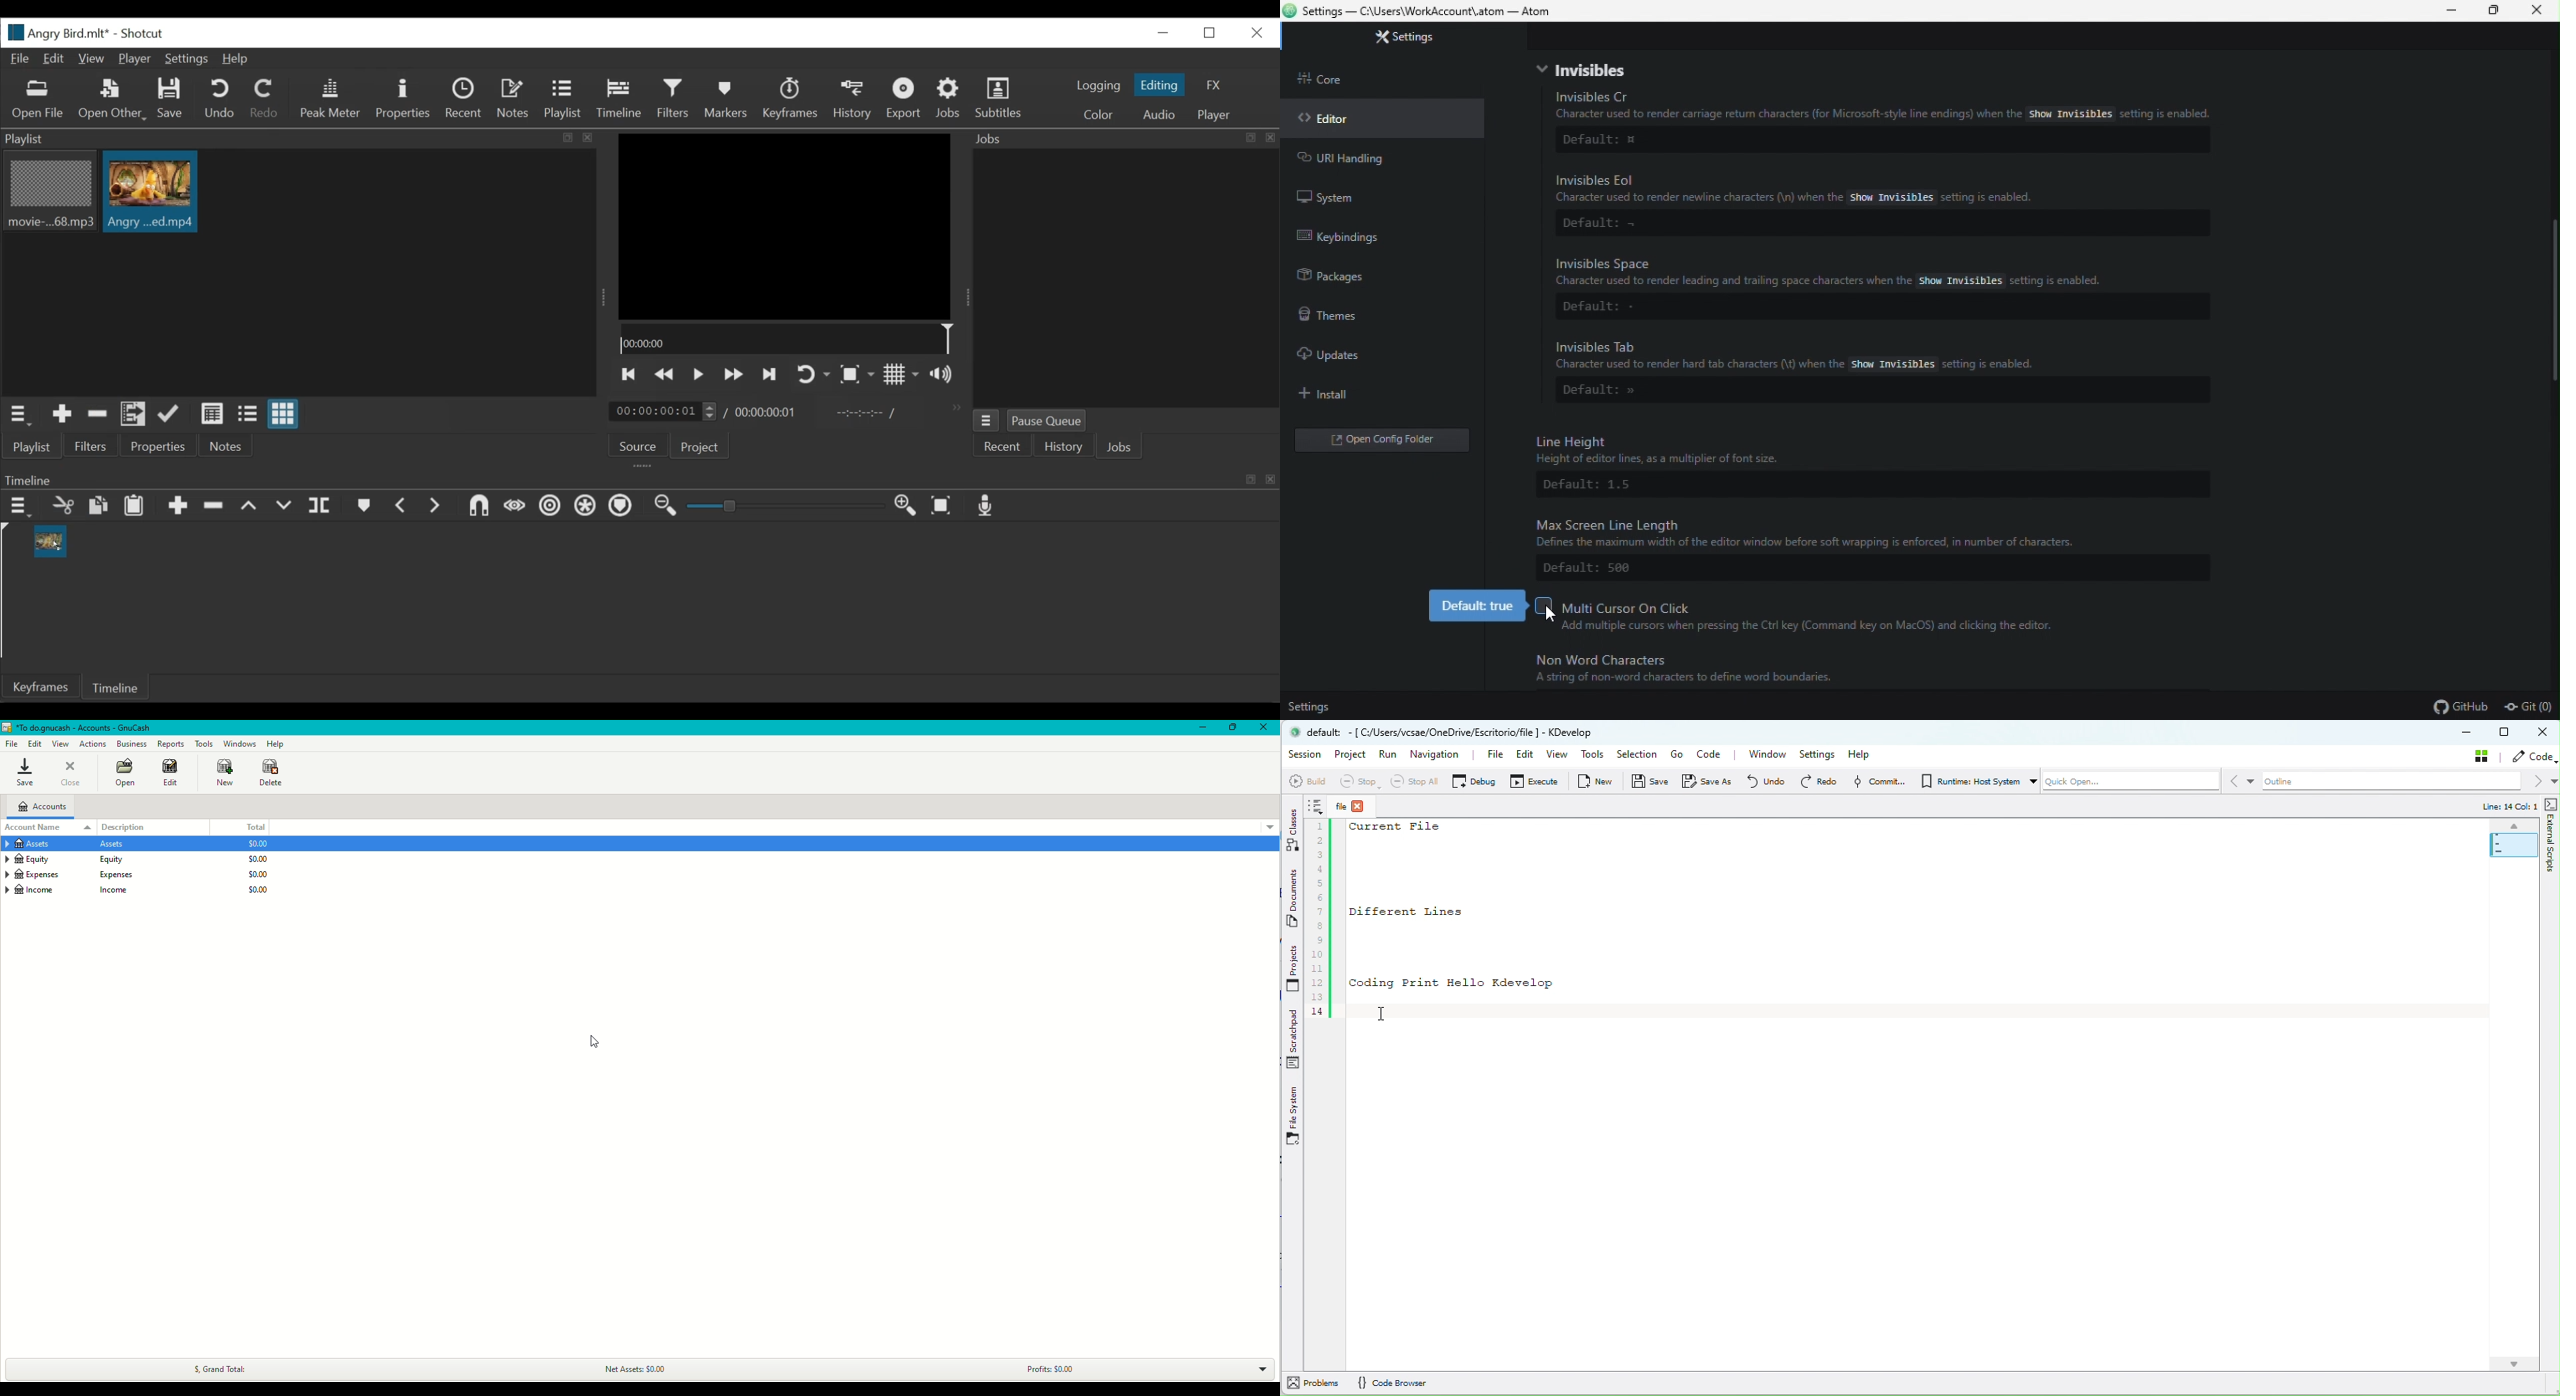  I want to click on View as detail, so click(211, 414).